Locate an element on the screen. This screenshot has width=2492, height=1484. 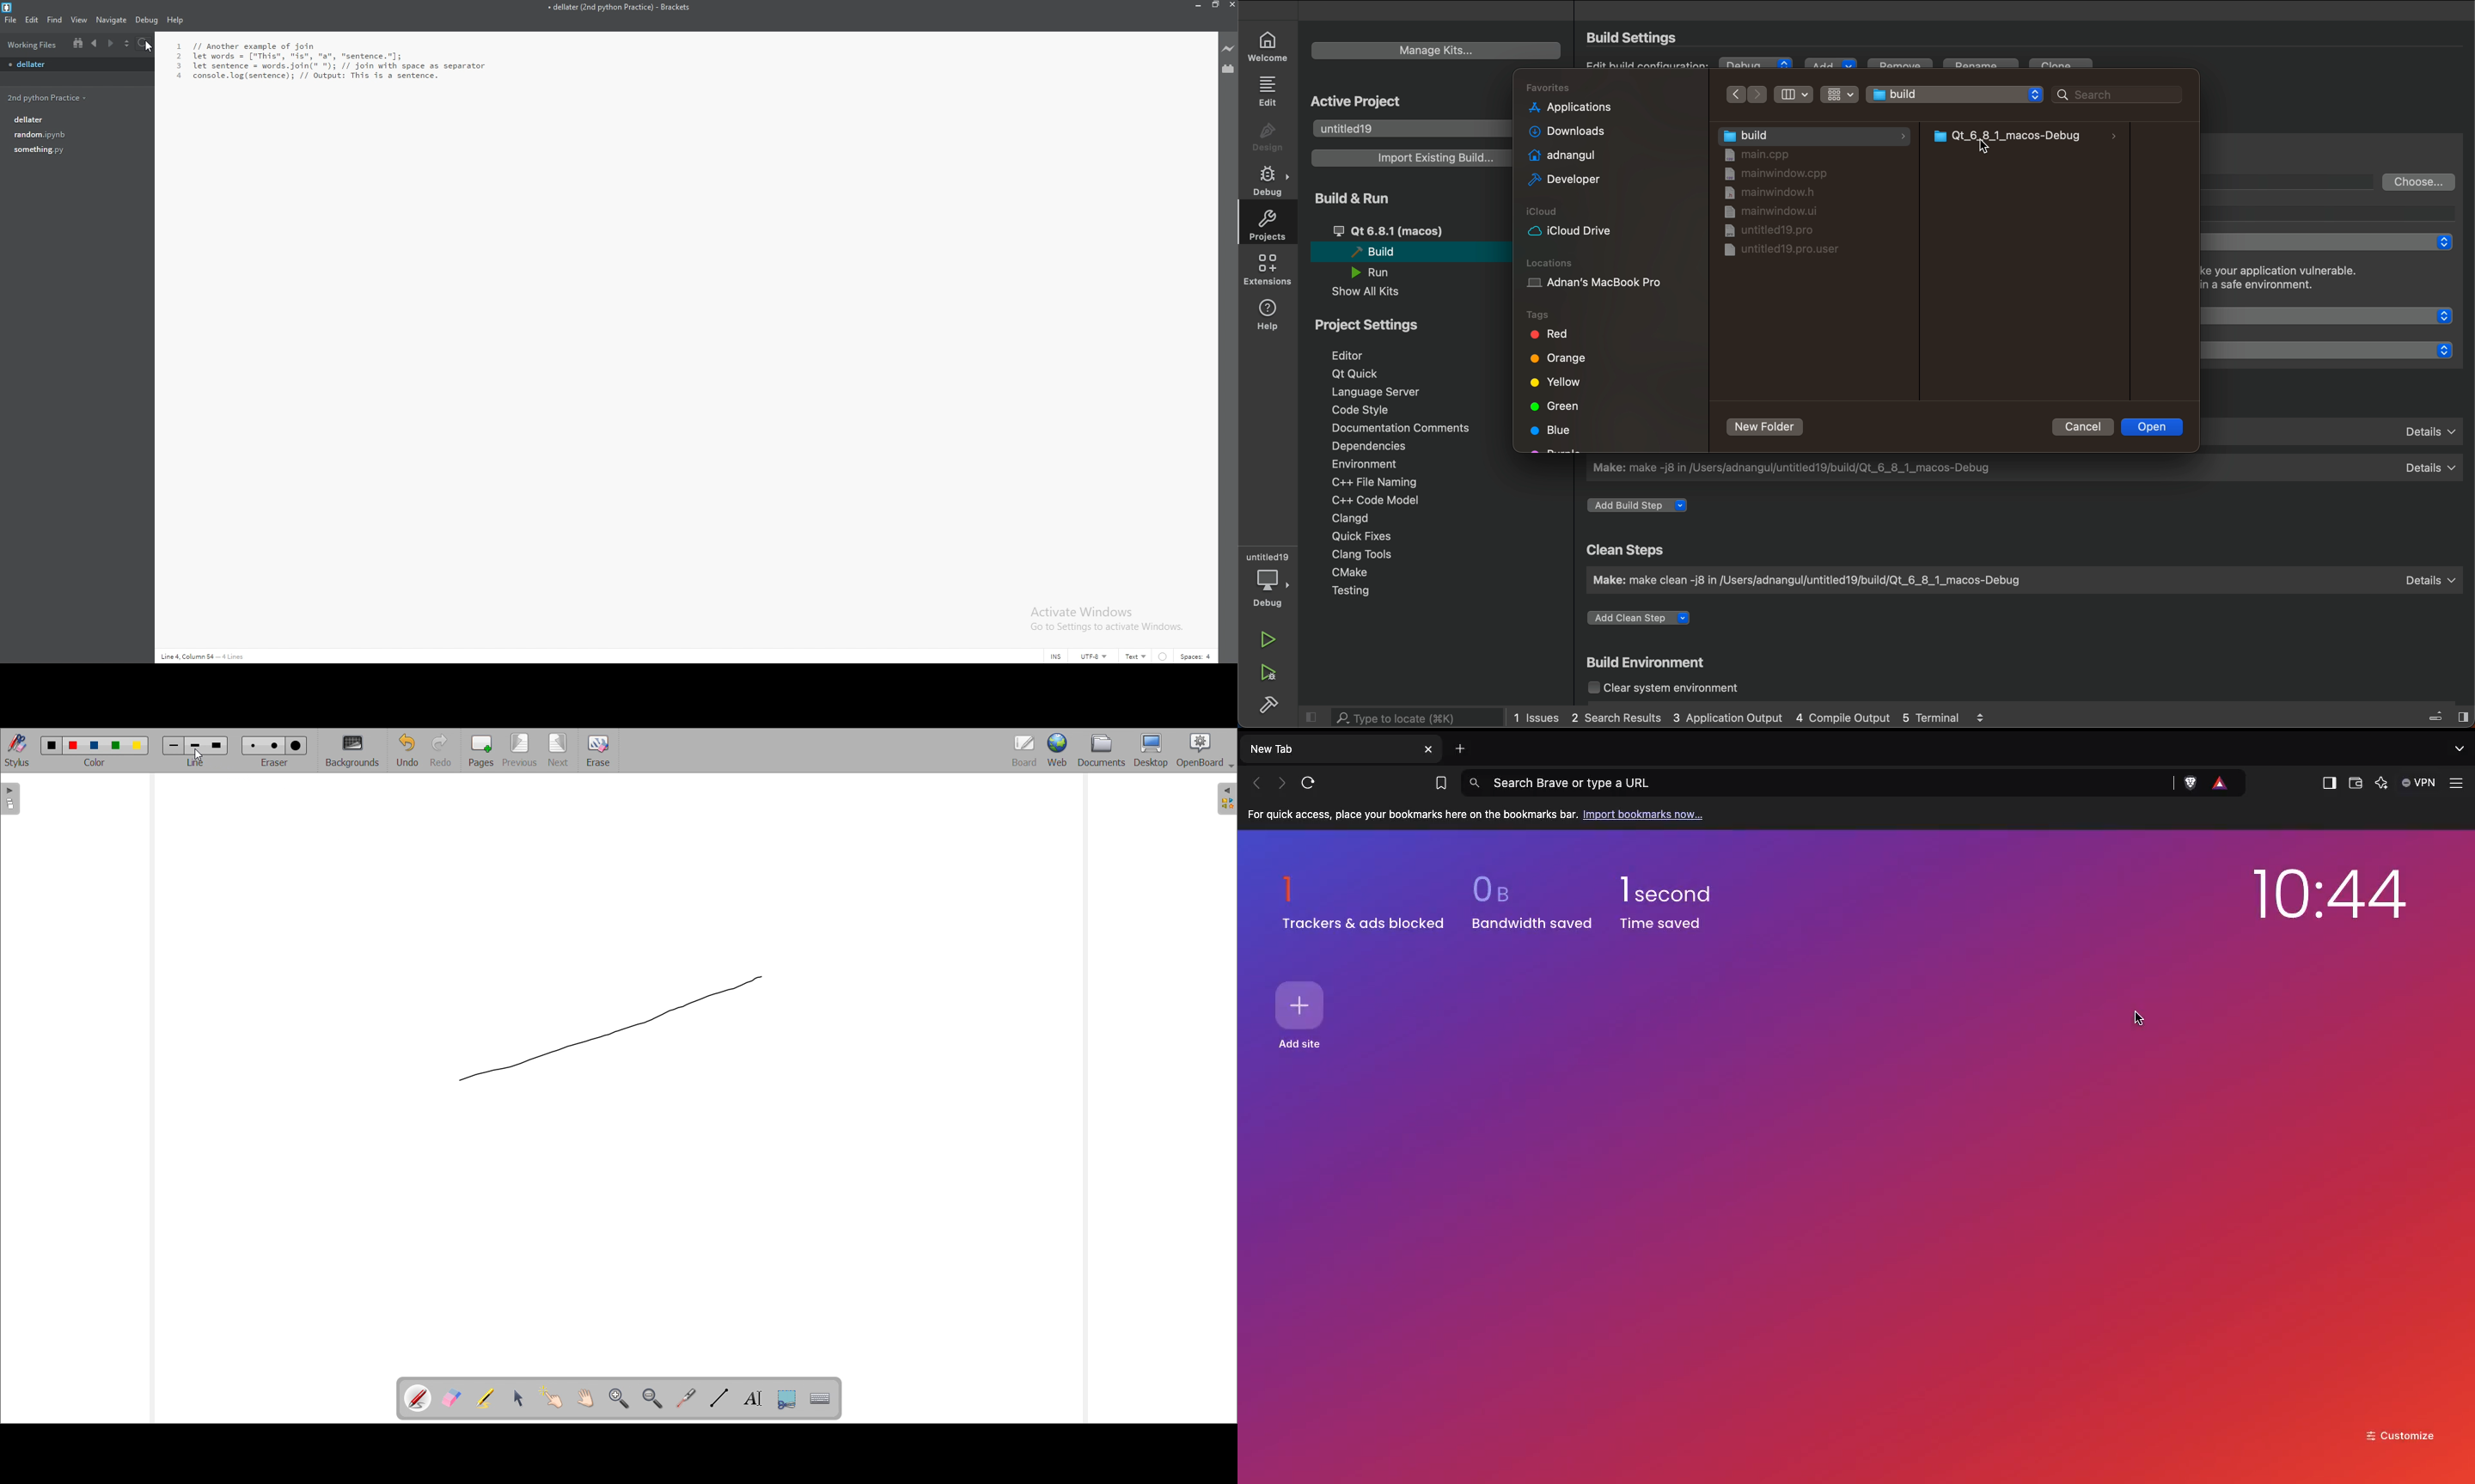
extensions is located at coordinates (1267, 269).